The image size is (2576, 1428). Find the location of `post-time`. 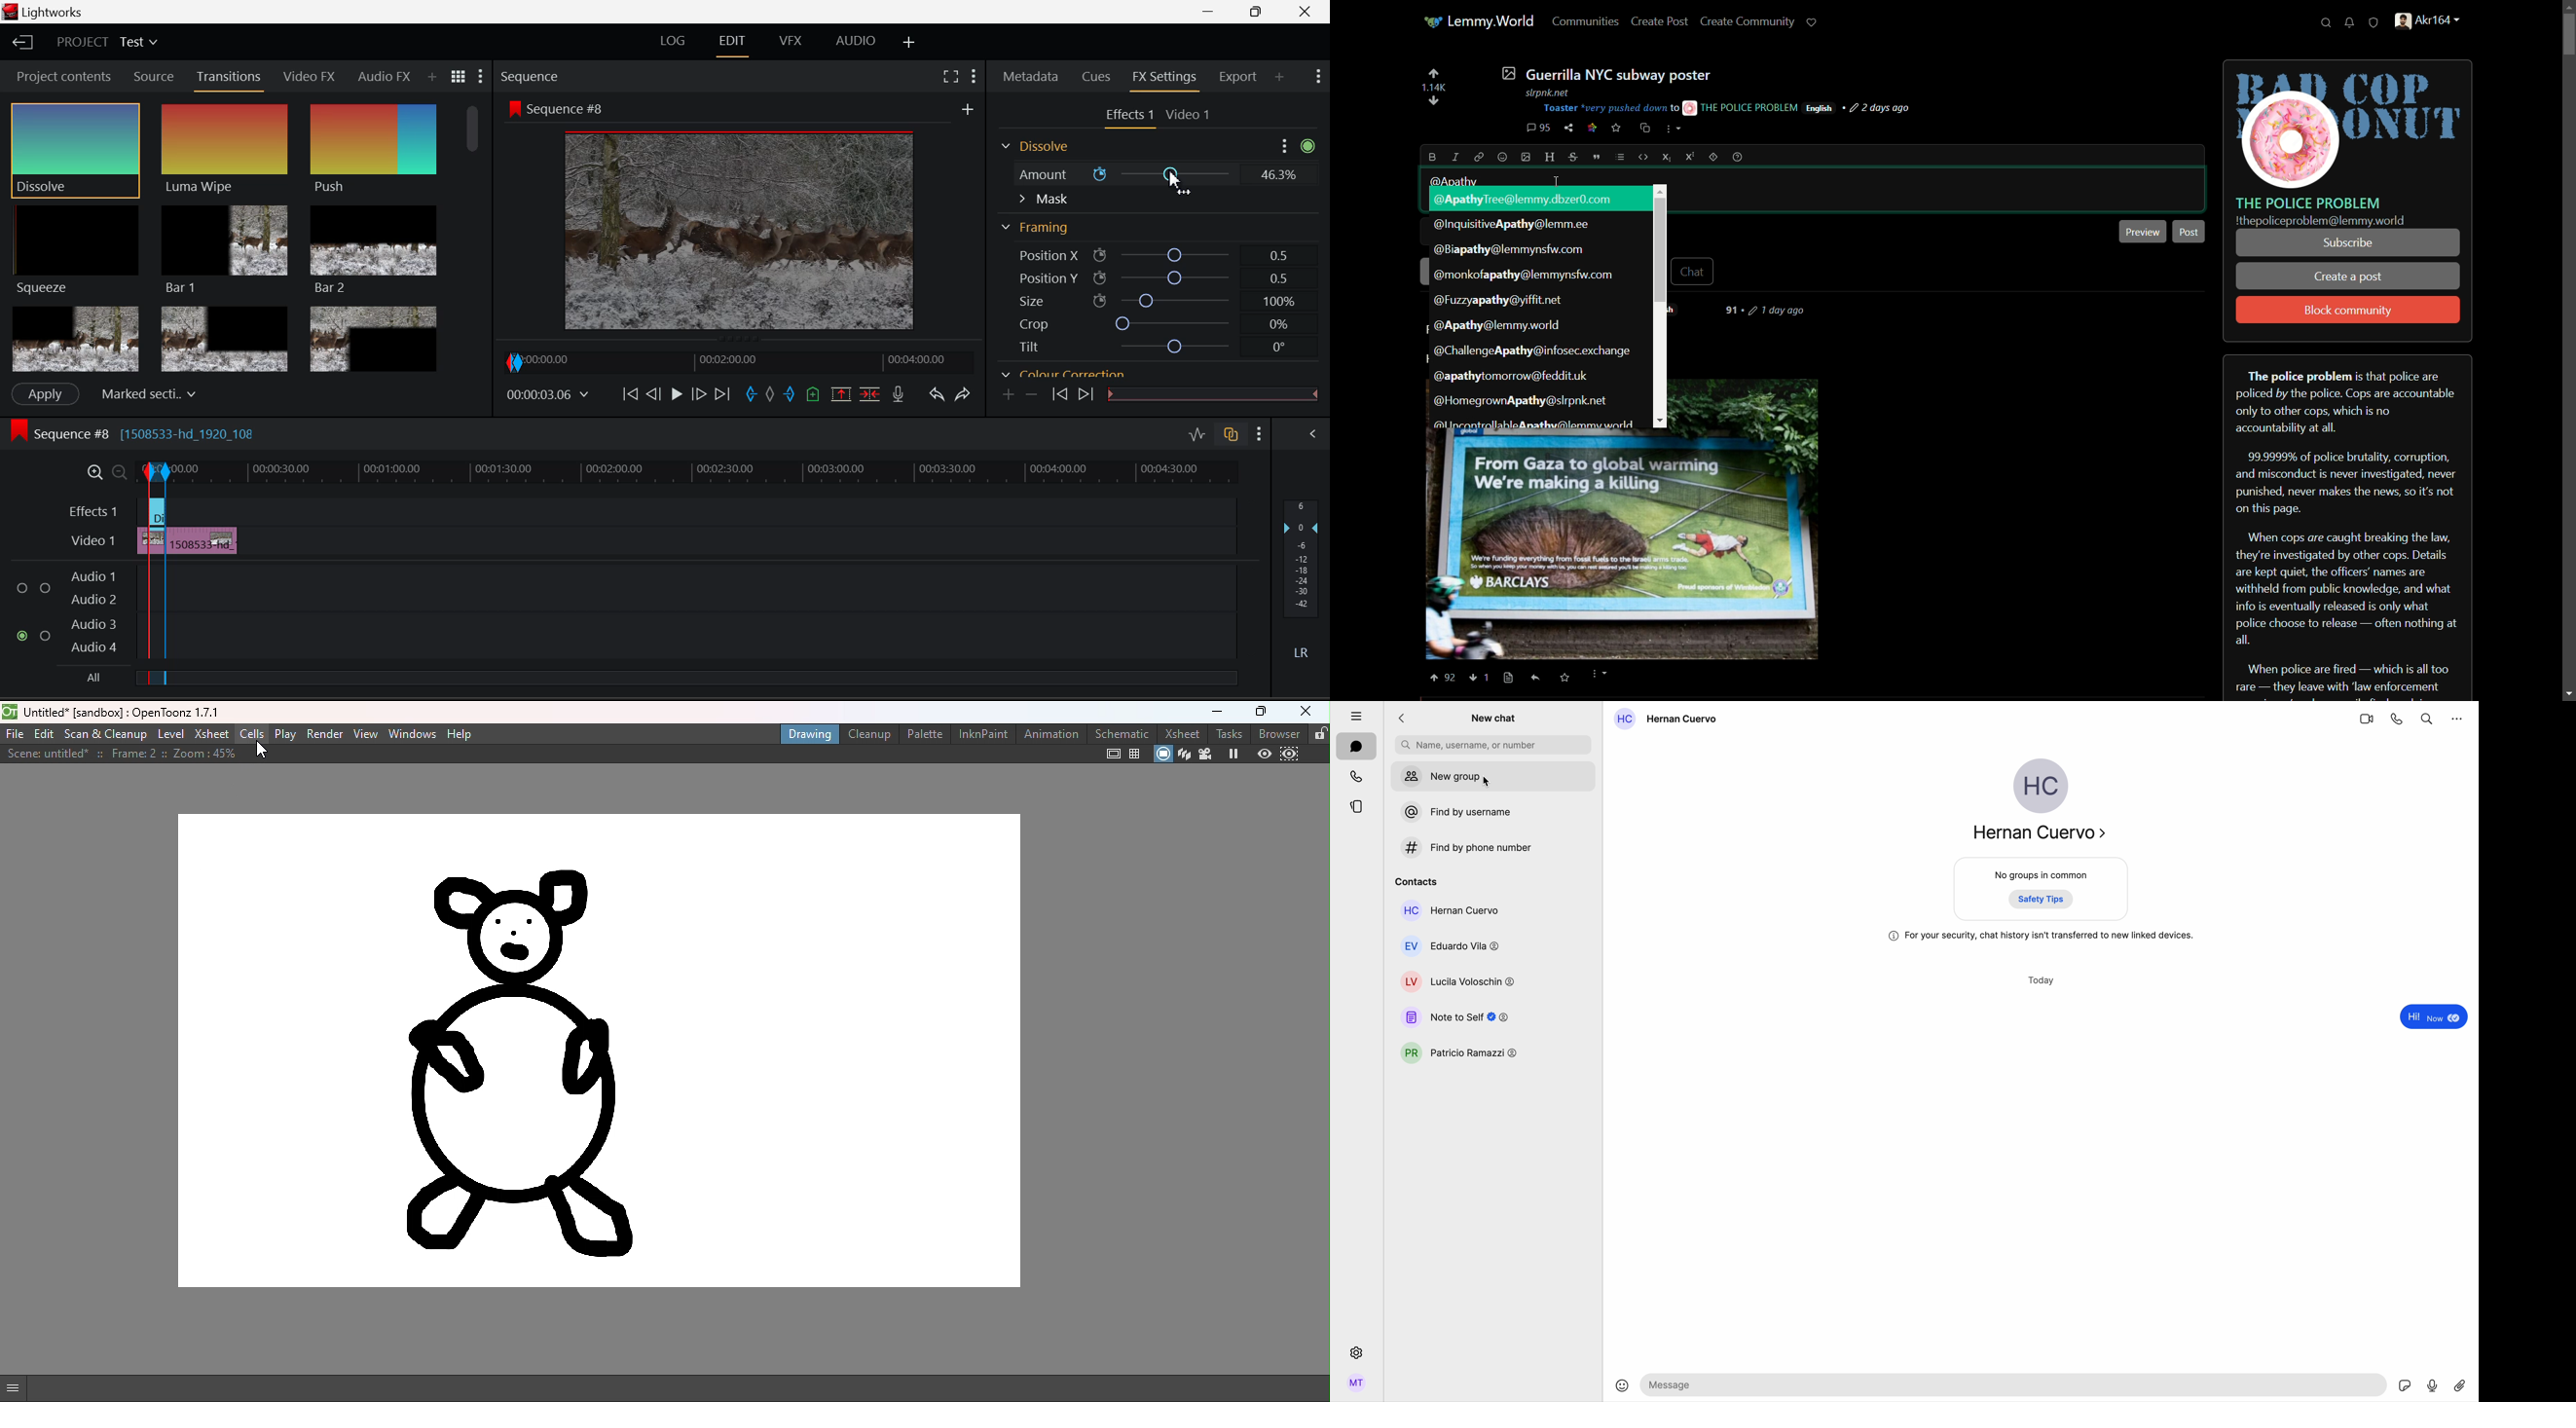

post-time is located at coordinates (1882, 108).